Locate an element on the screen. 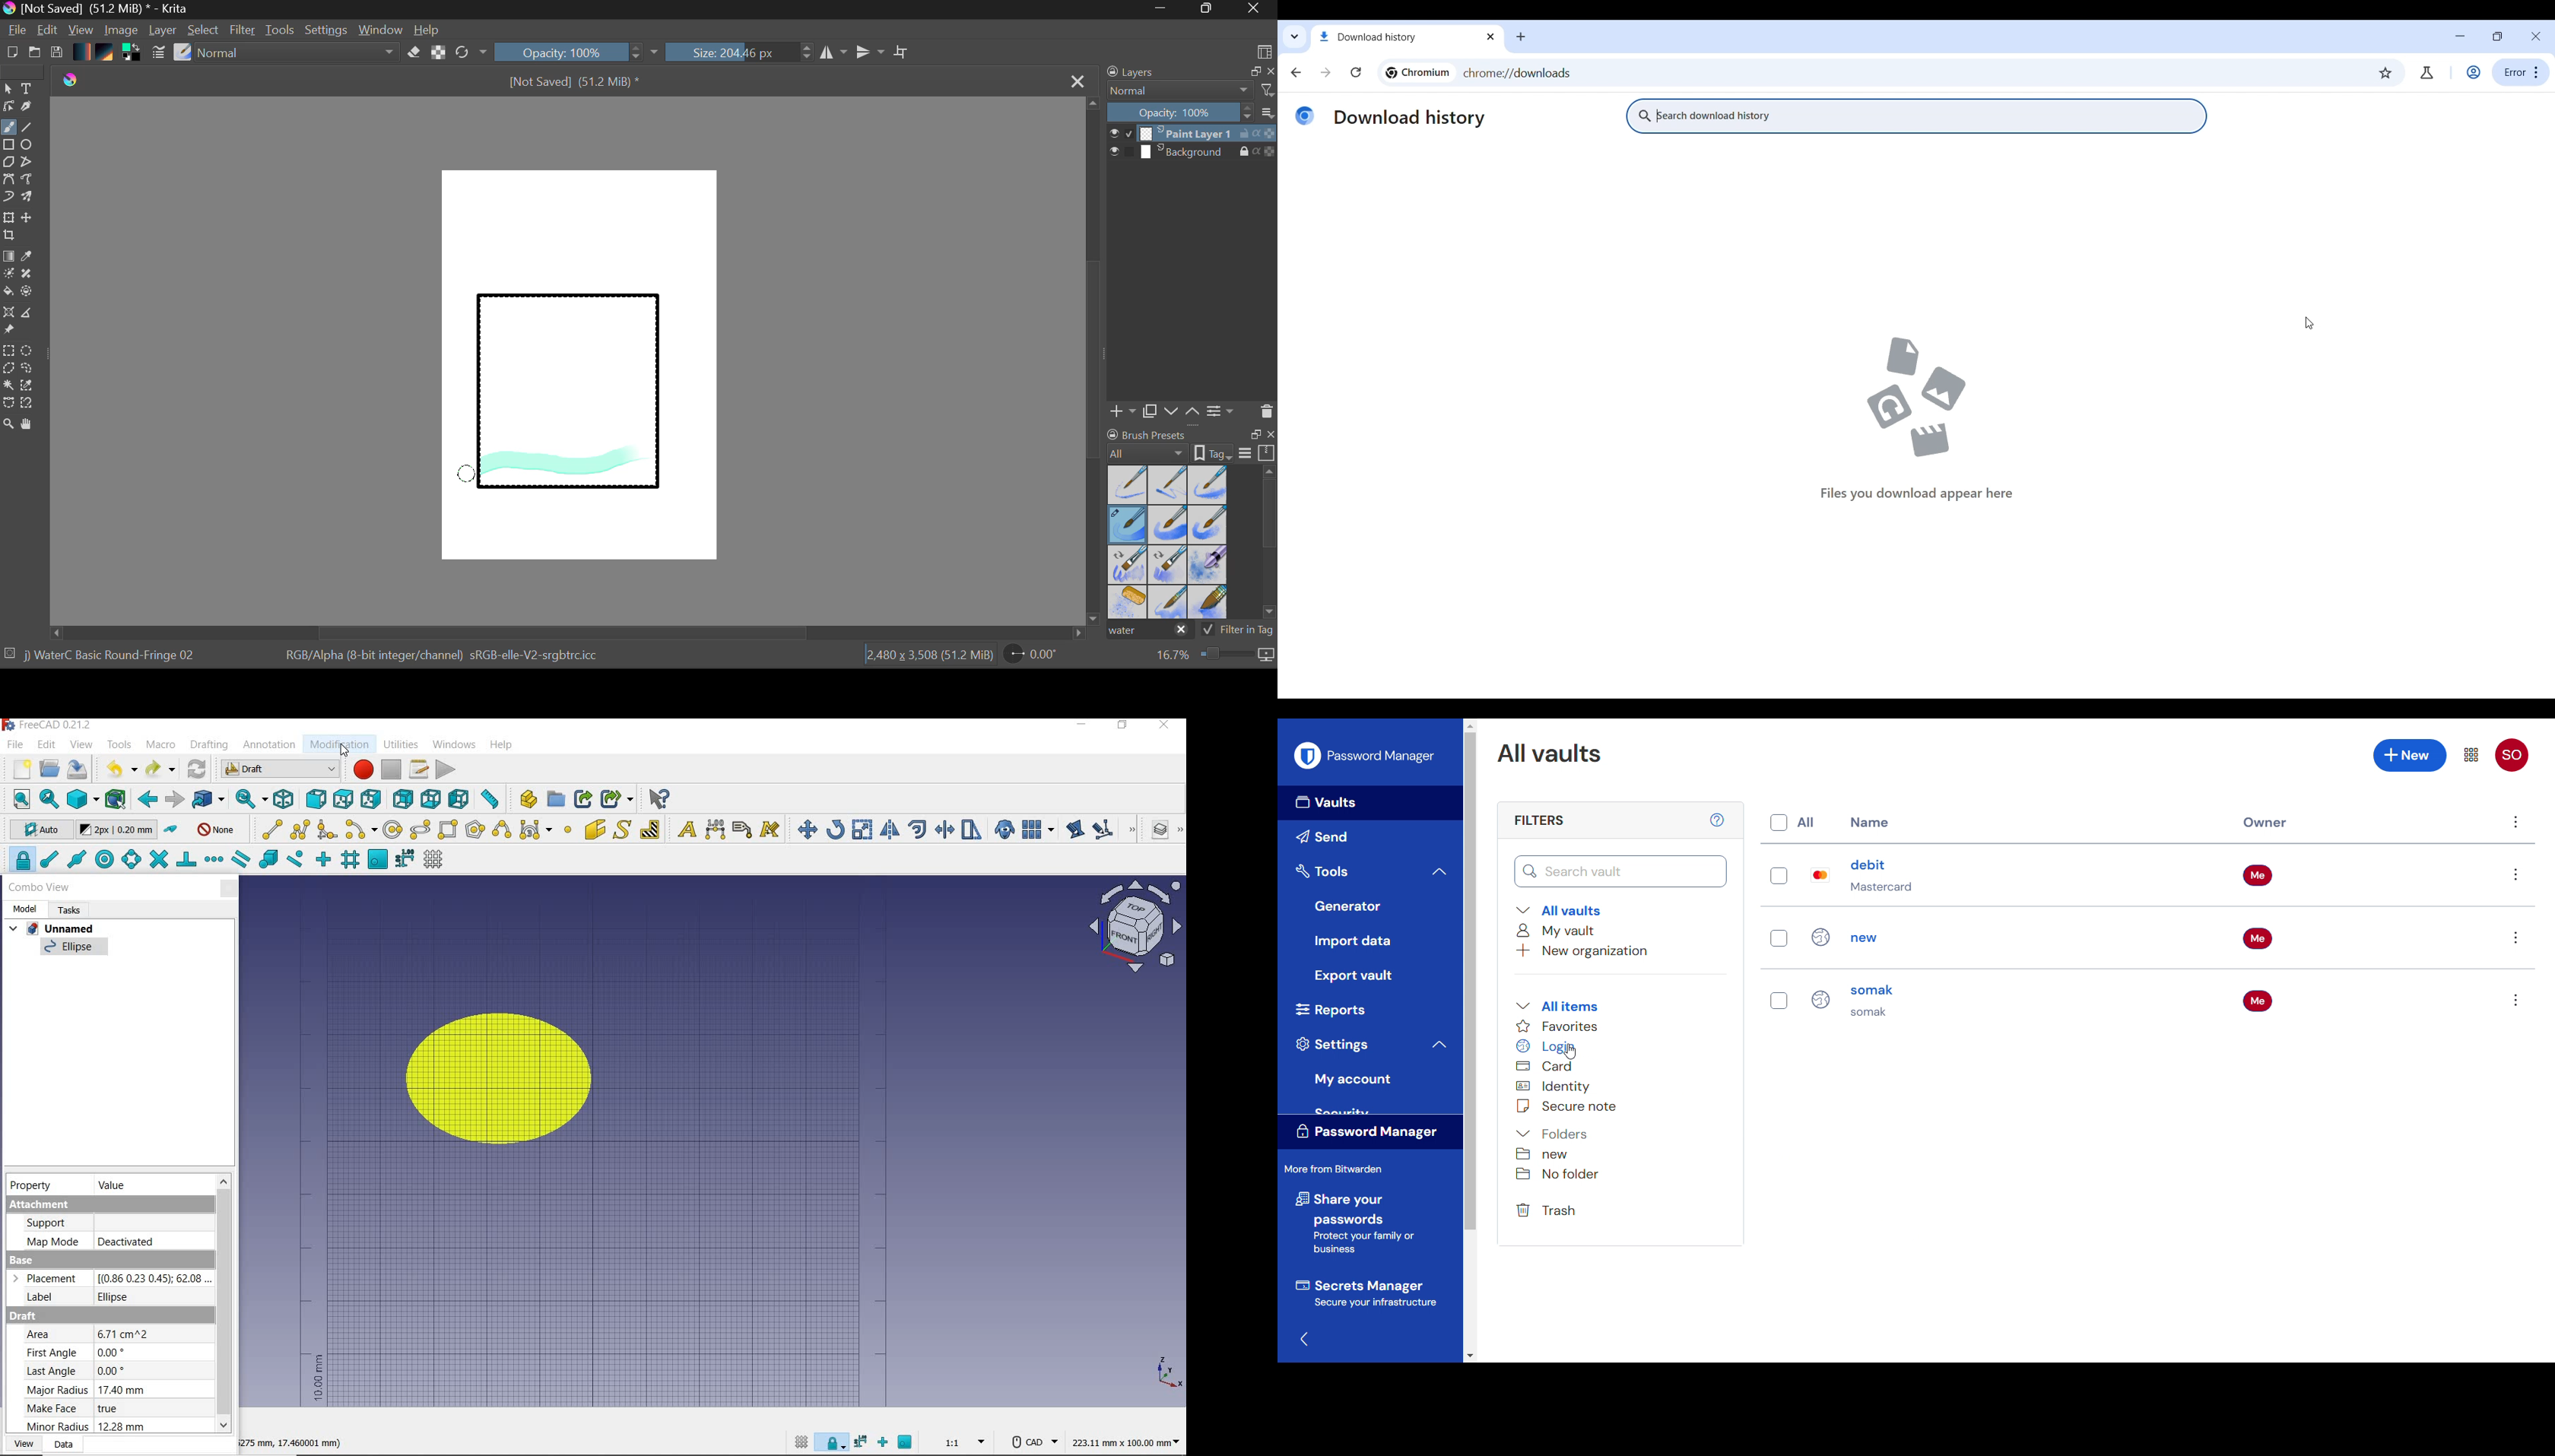 This screenshot has width=2576, height=1456. Brush Selected is located at coordinates (1128, 526).